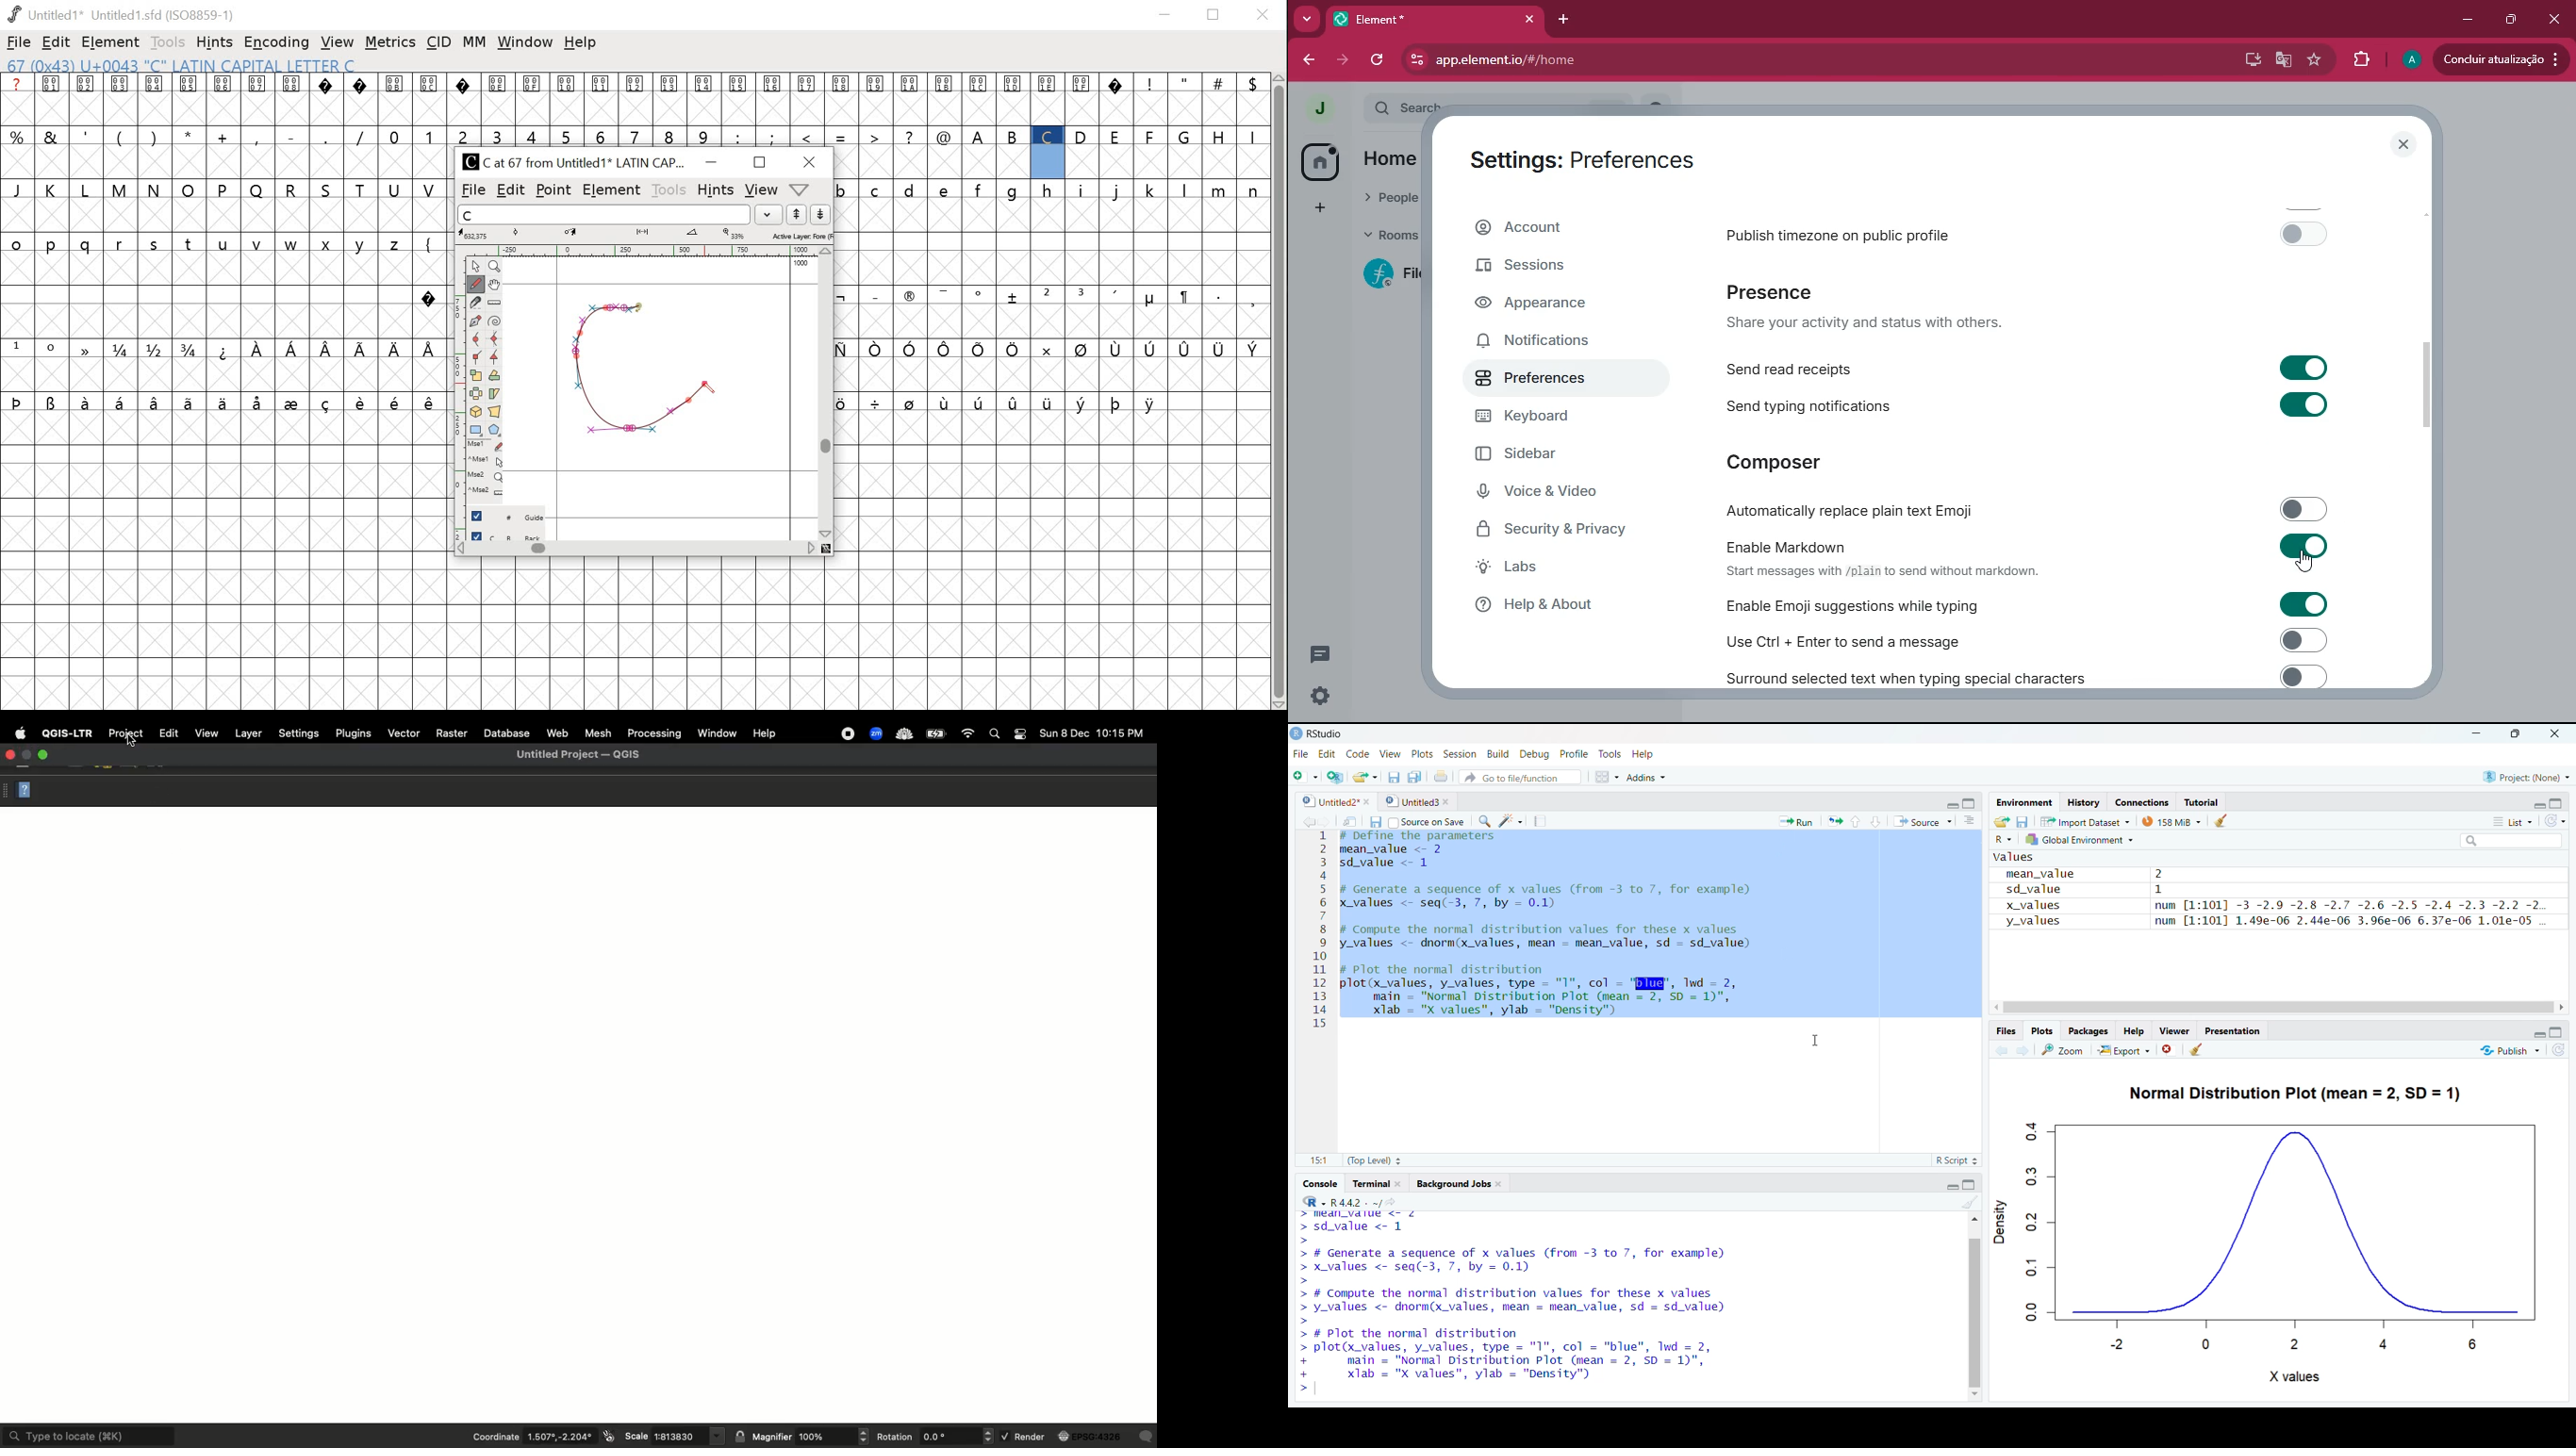  I want to click on Presentation, so click(2239, 1031).